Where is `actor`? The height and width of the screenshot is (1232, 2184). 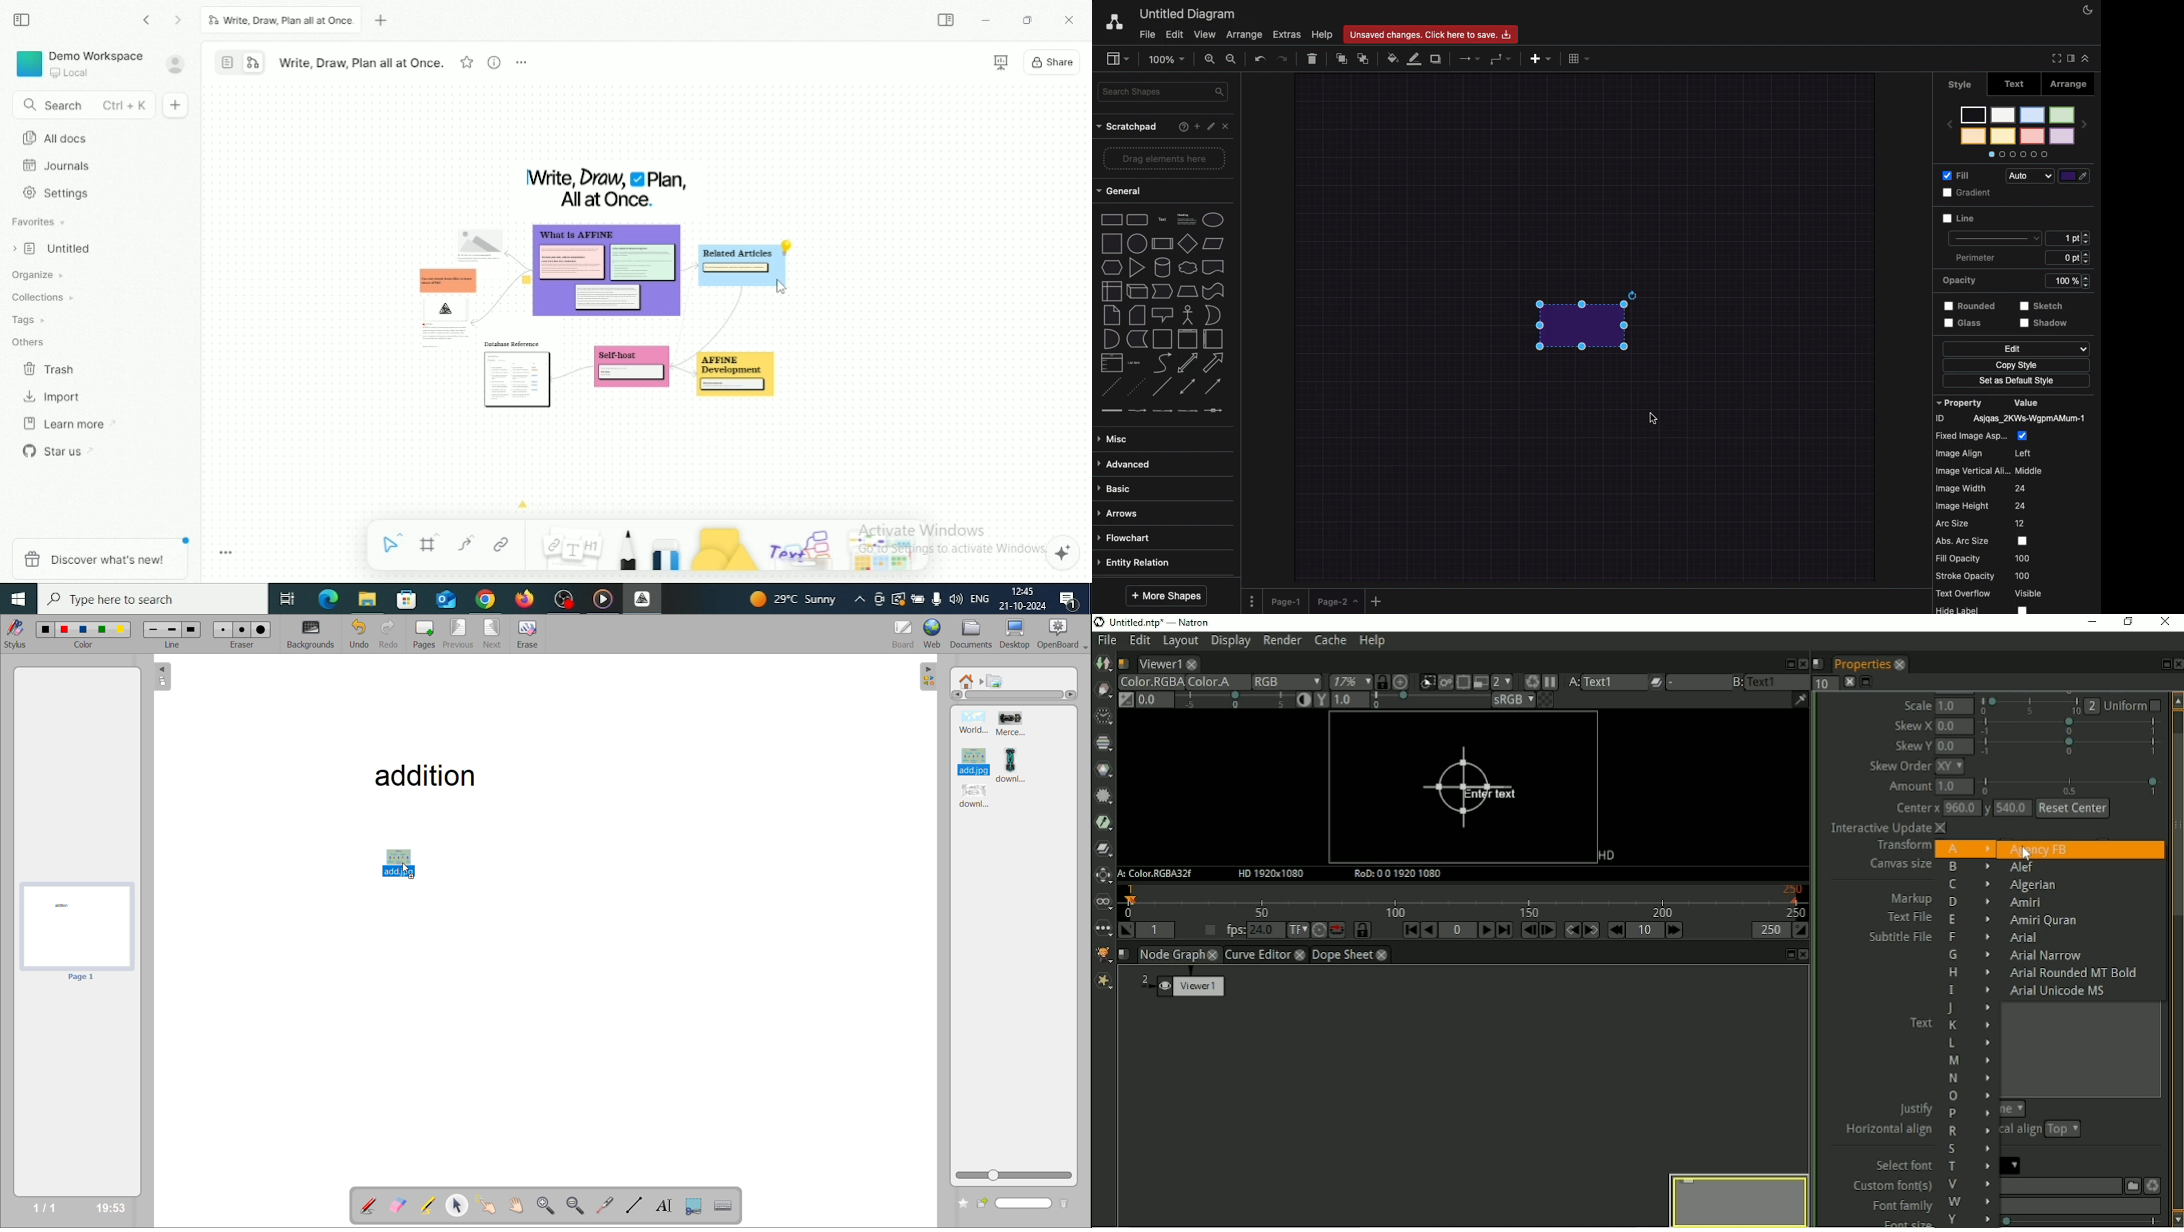
actor is located at coordinates (1188, 314).